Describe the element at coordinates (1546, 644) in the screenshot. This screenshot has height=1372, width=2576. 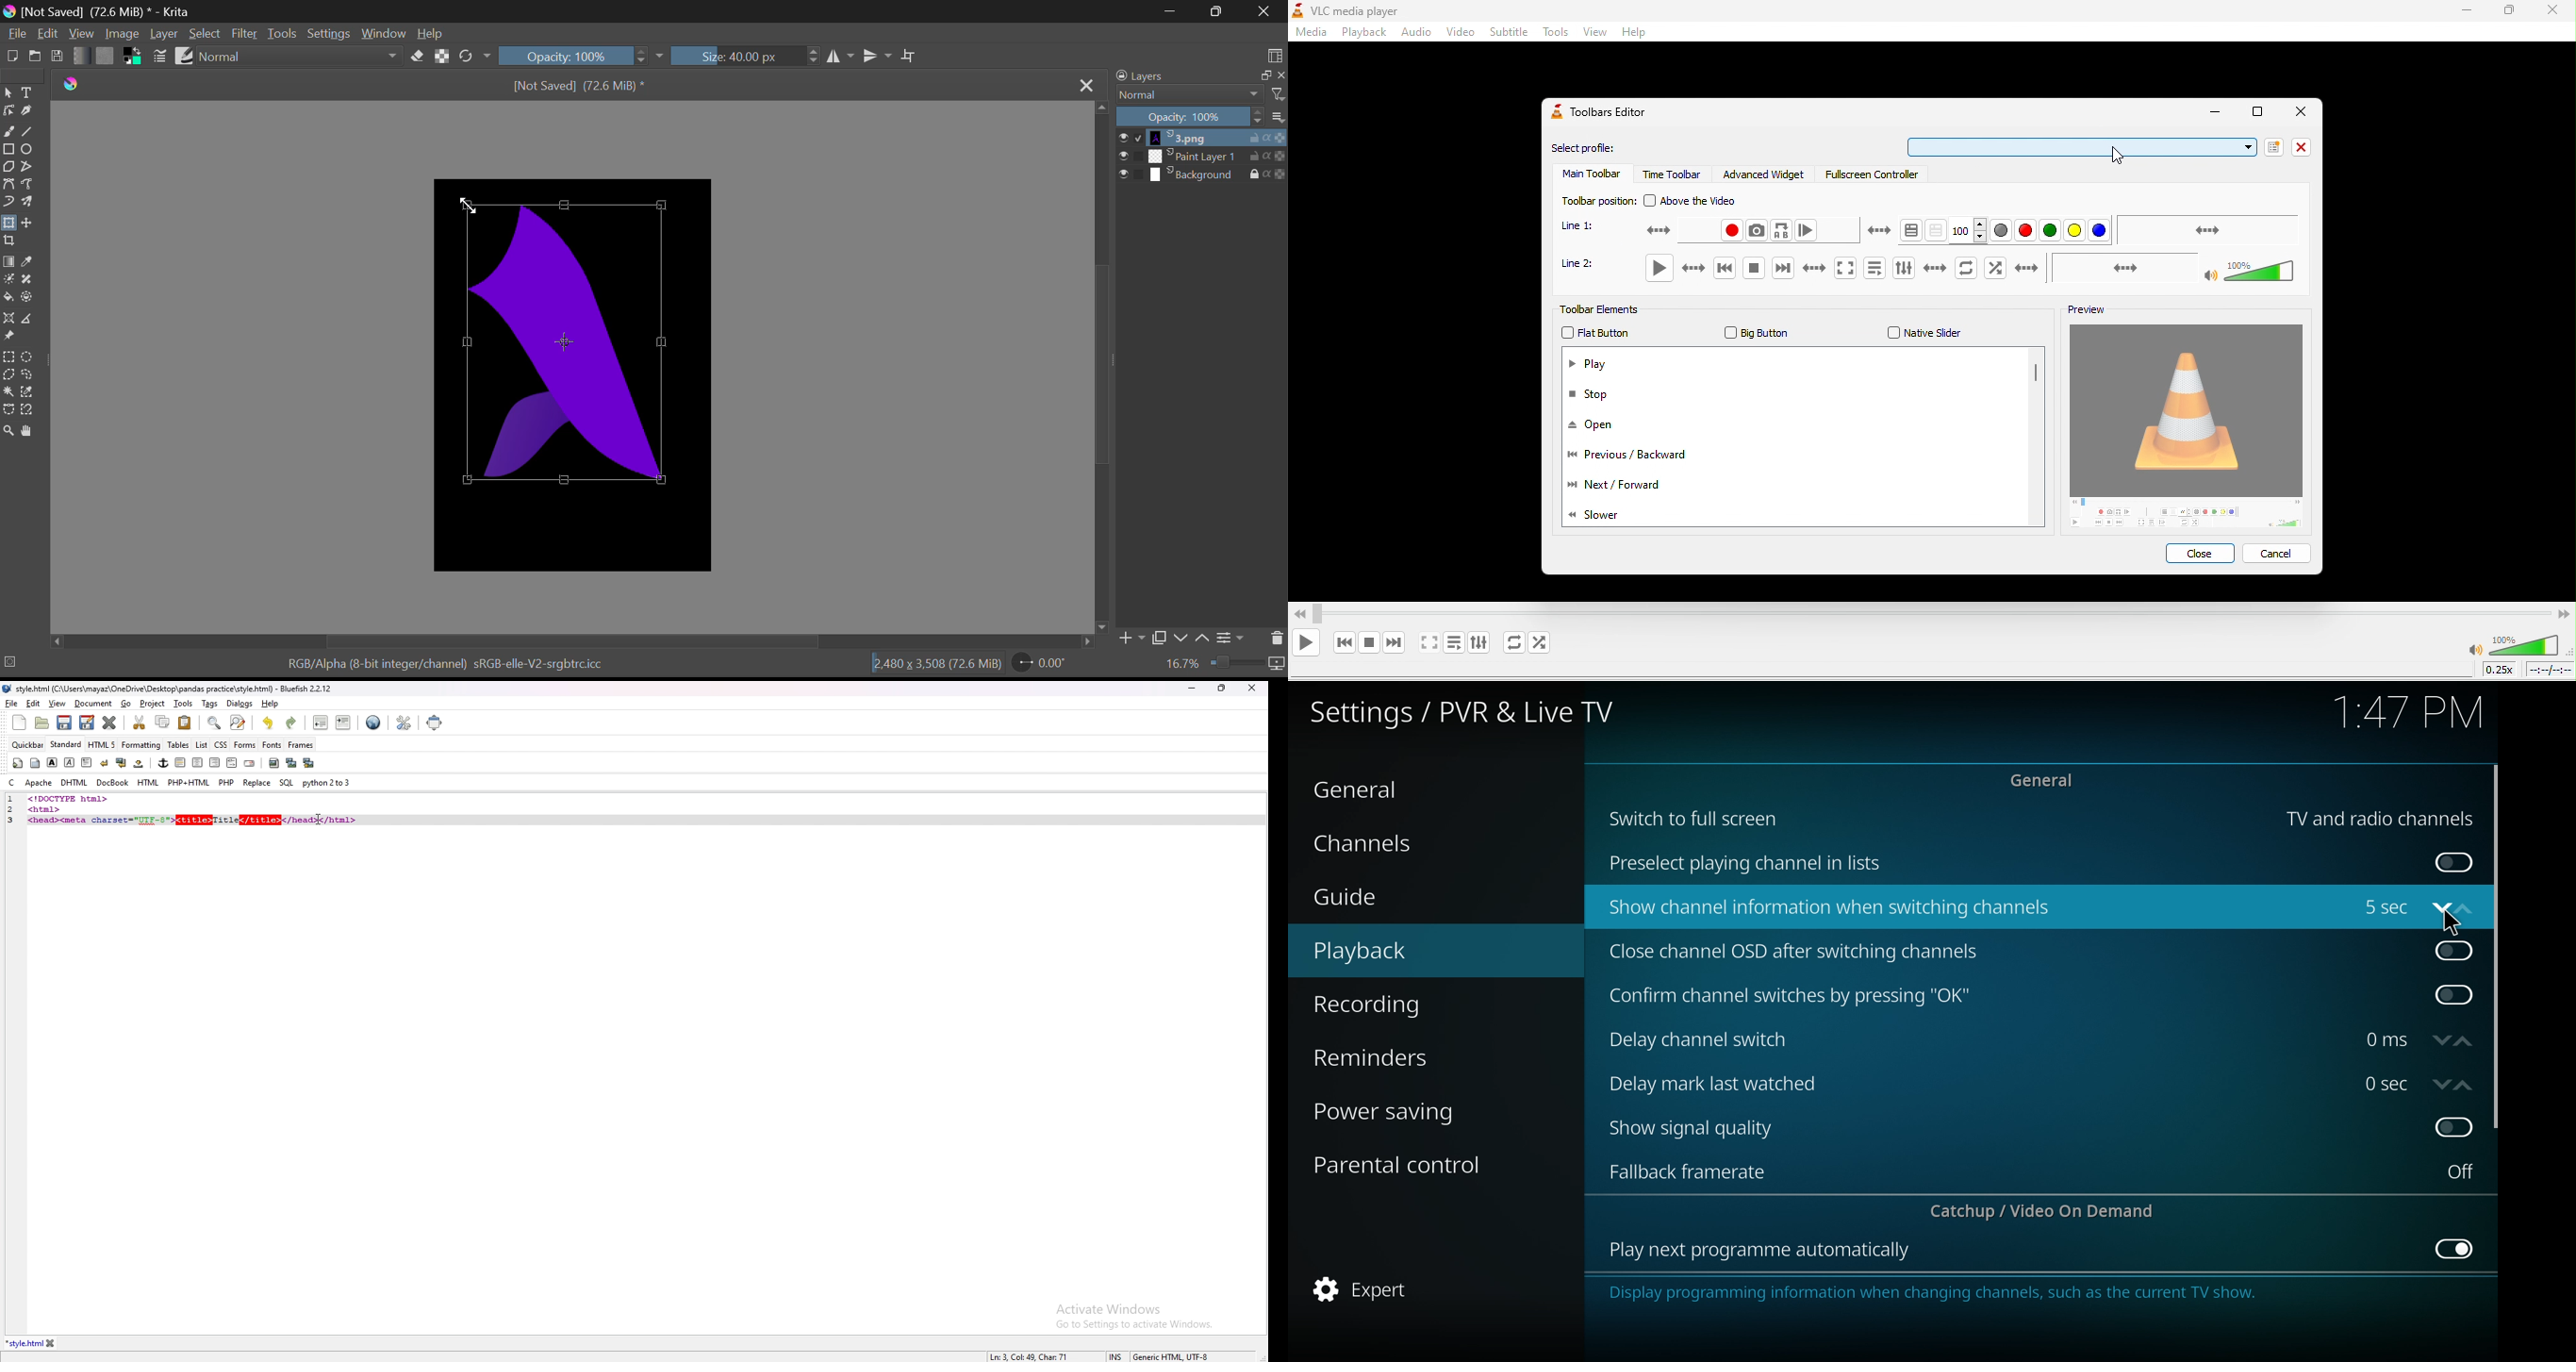
I see `random` at that location.